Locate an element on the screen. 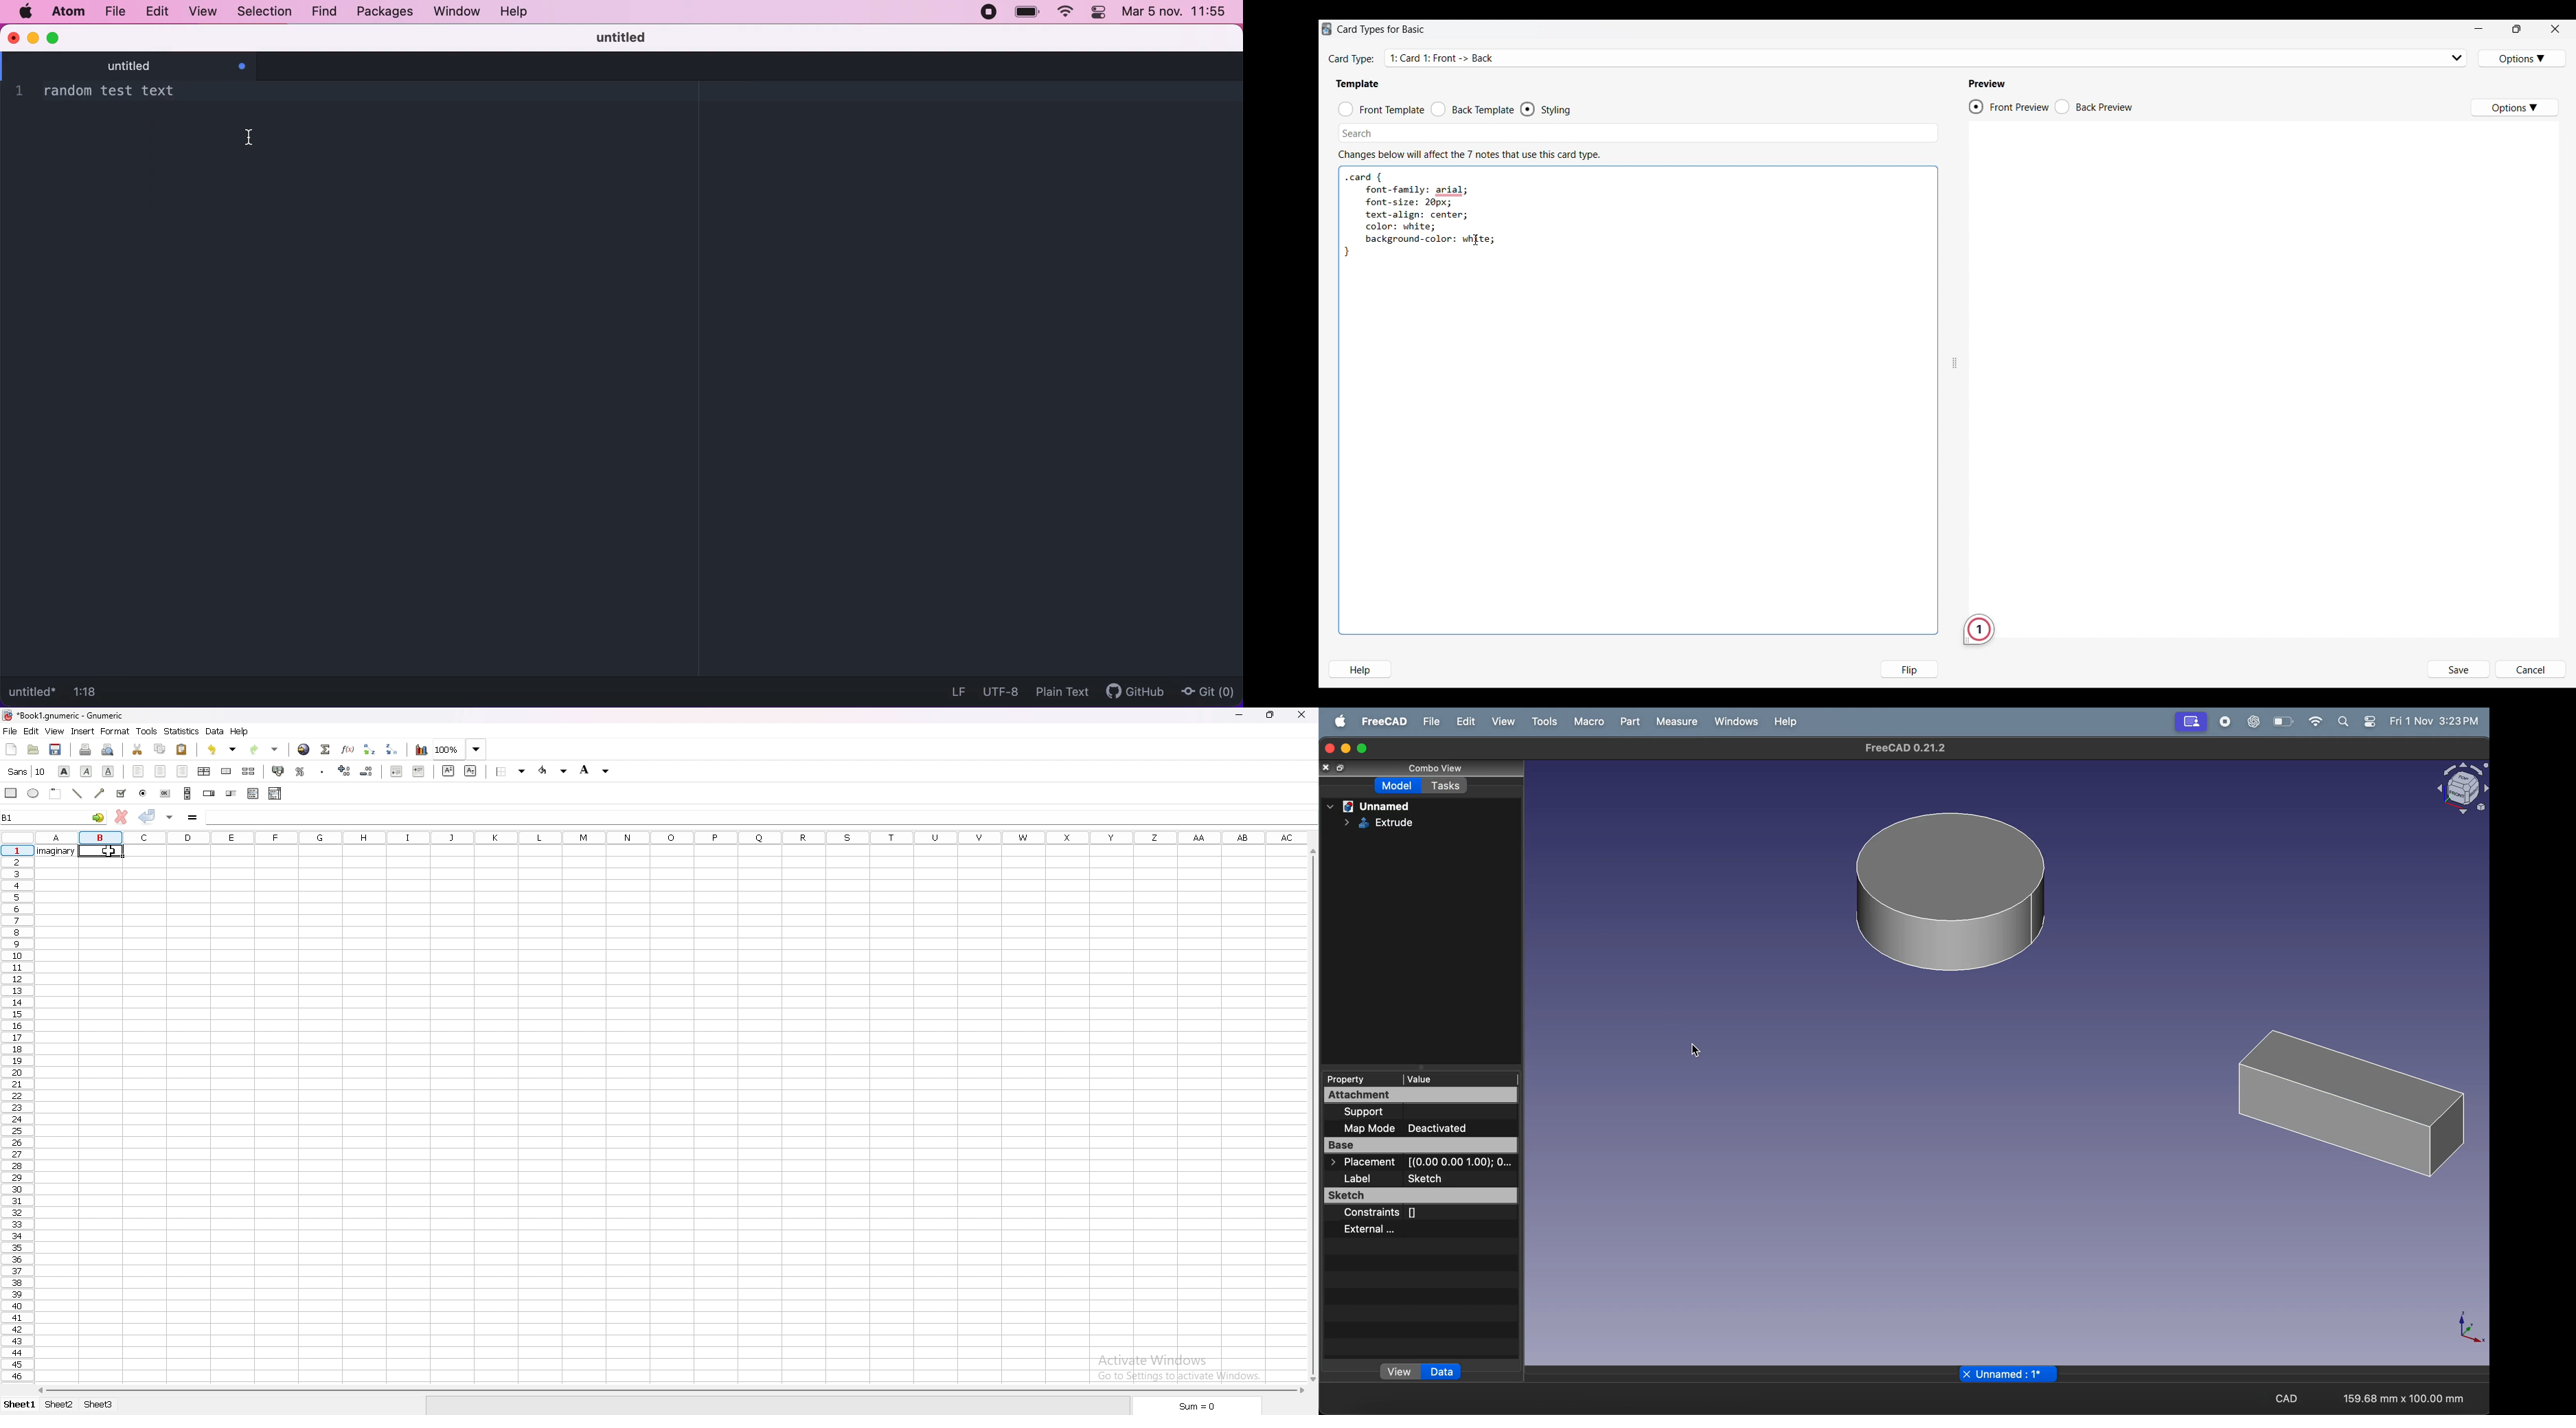 The image size is (2576, 1428). columns is located at coordinates (667, 837).